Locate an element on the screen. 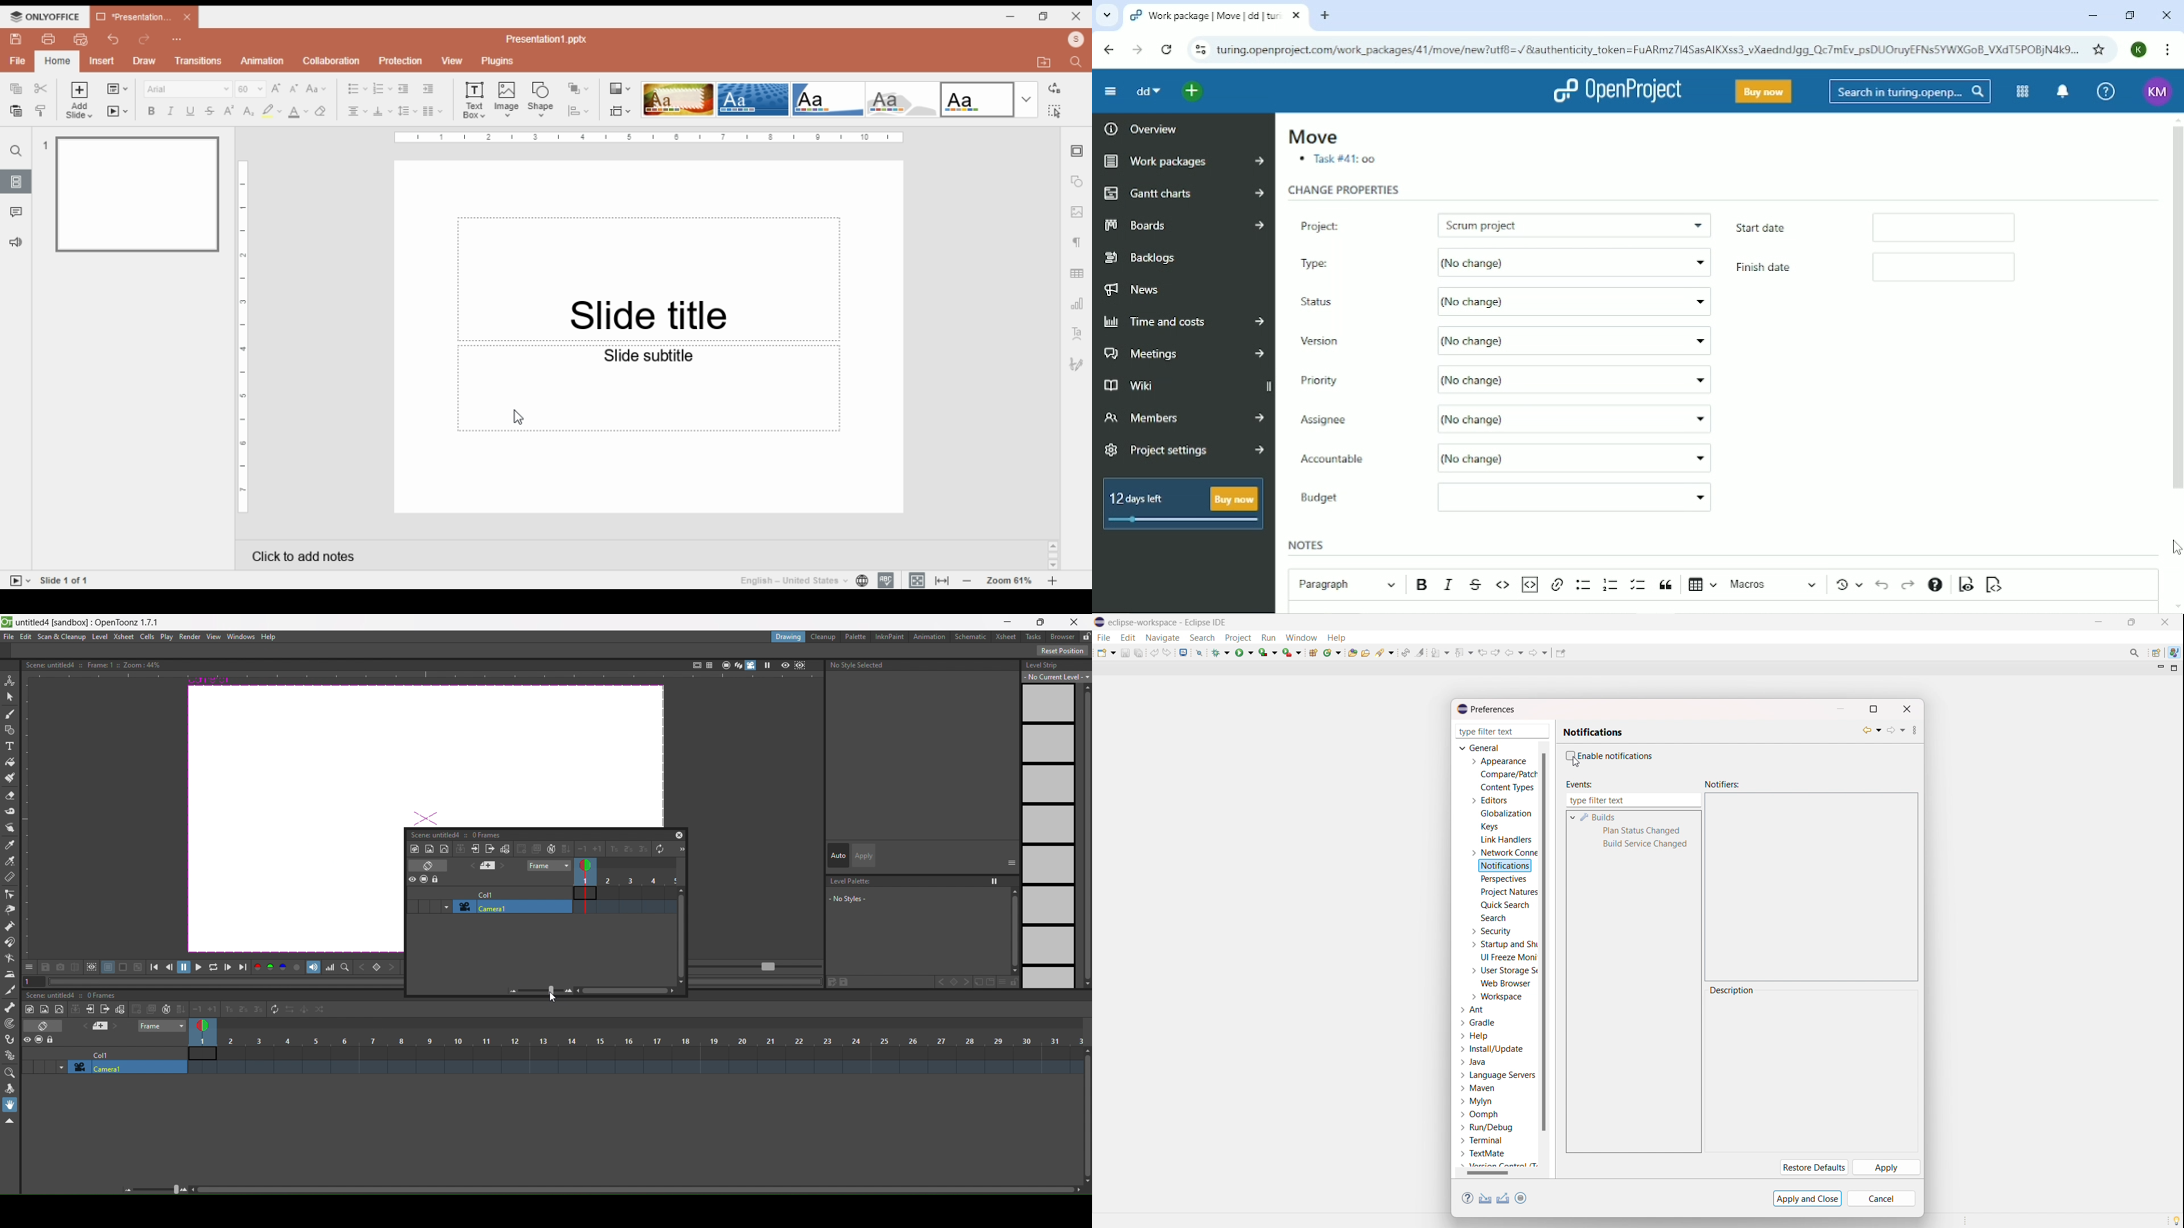 The width and height of the screenshot is (2184, 1232). slide settings is located at coordinates (1078, 152).